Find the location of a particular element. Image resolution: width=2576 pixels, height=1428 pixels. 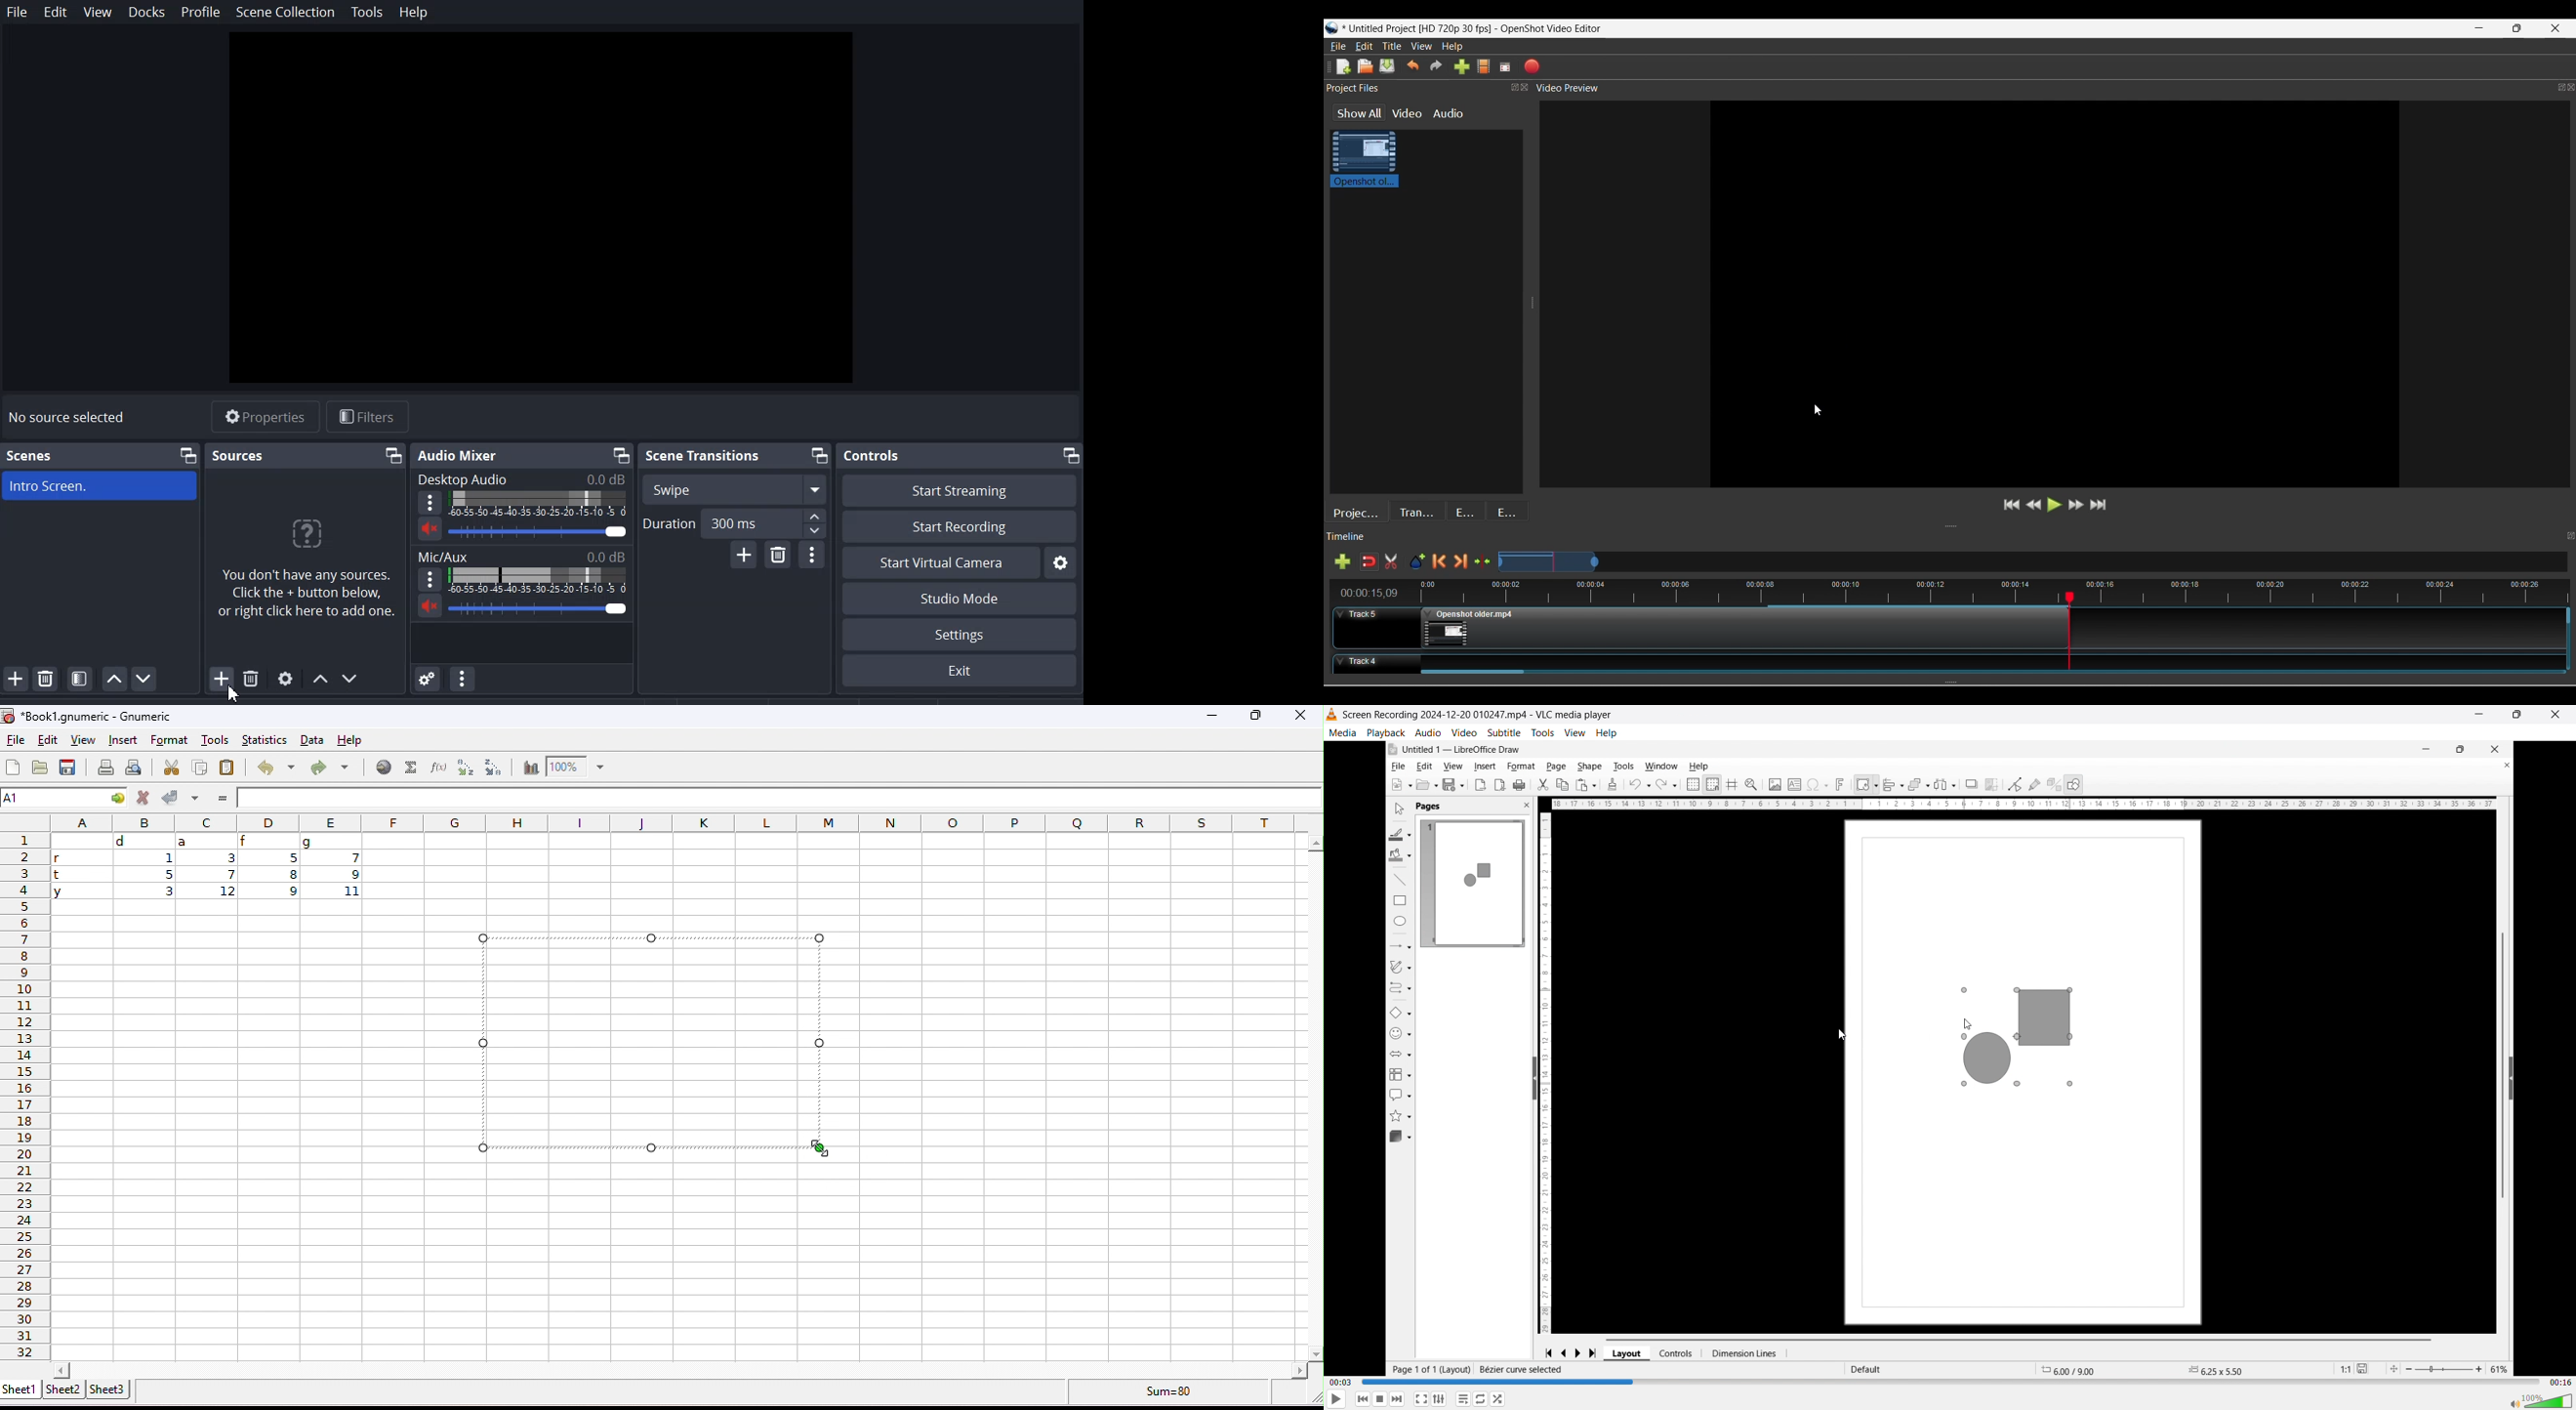

Duration is located at coordinates (734, 522).